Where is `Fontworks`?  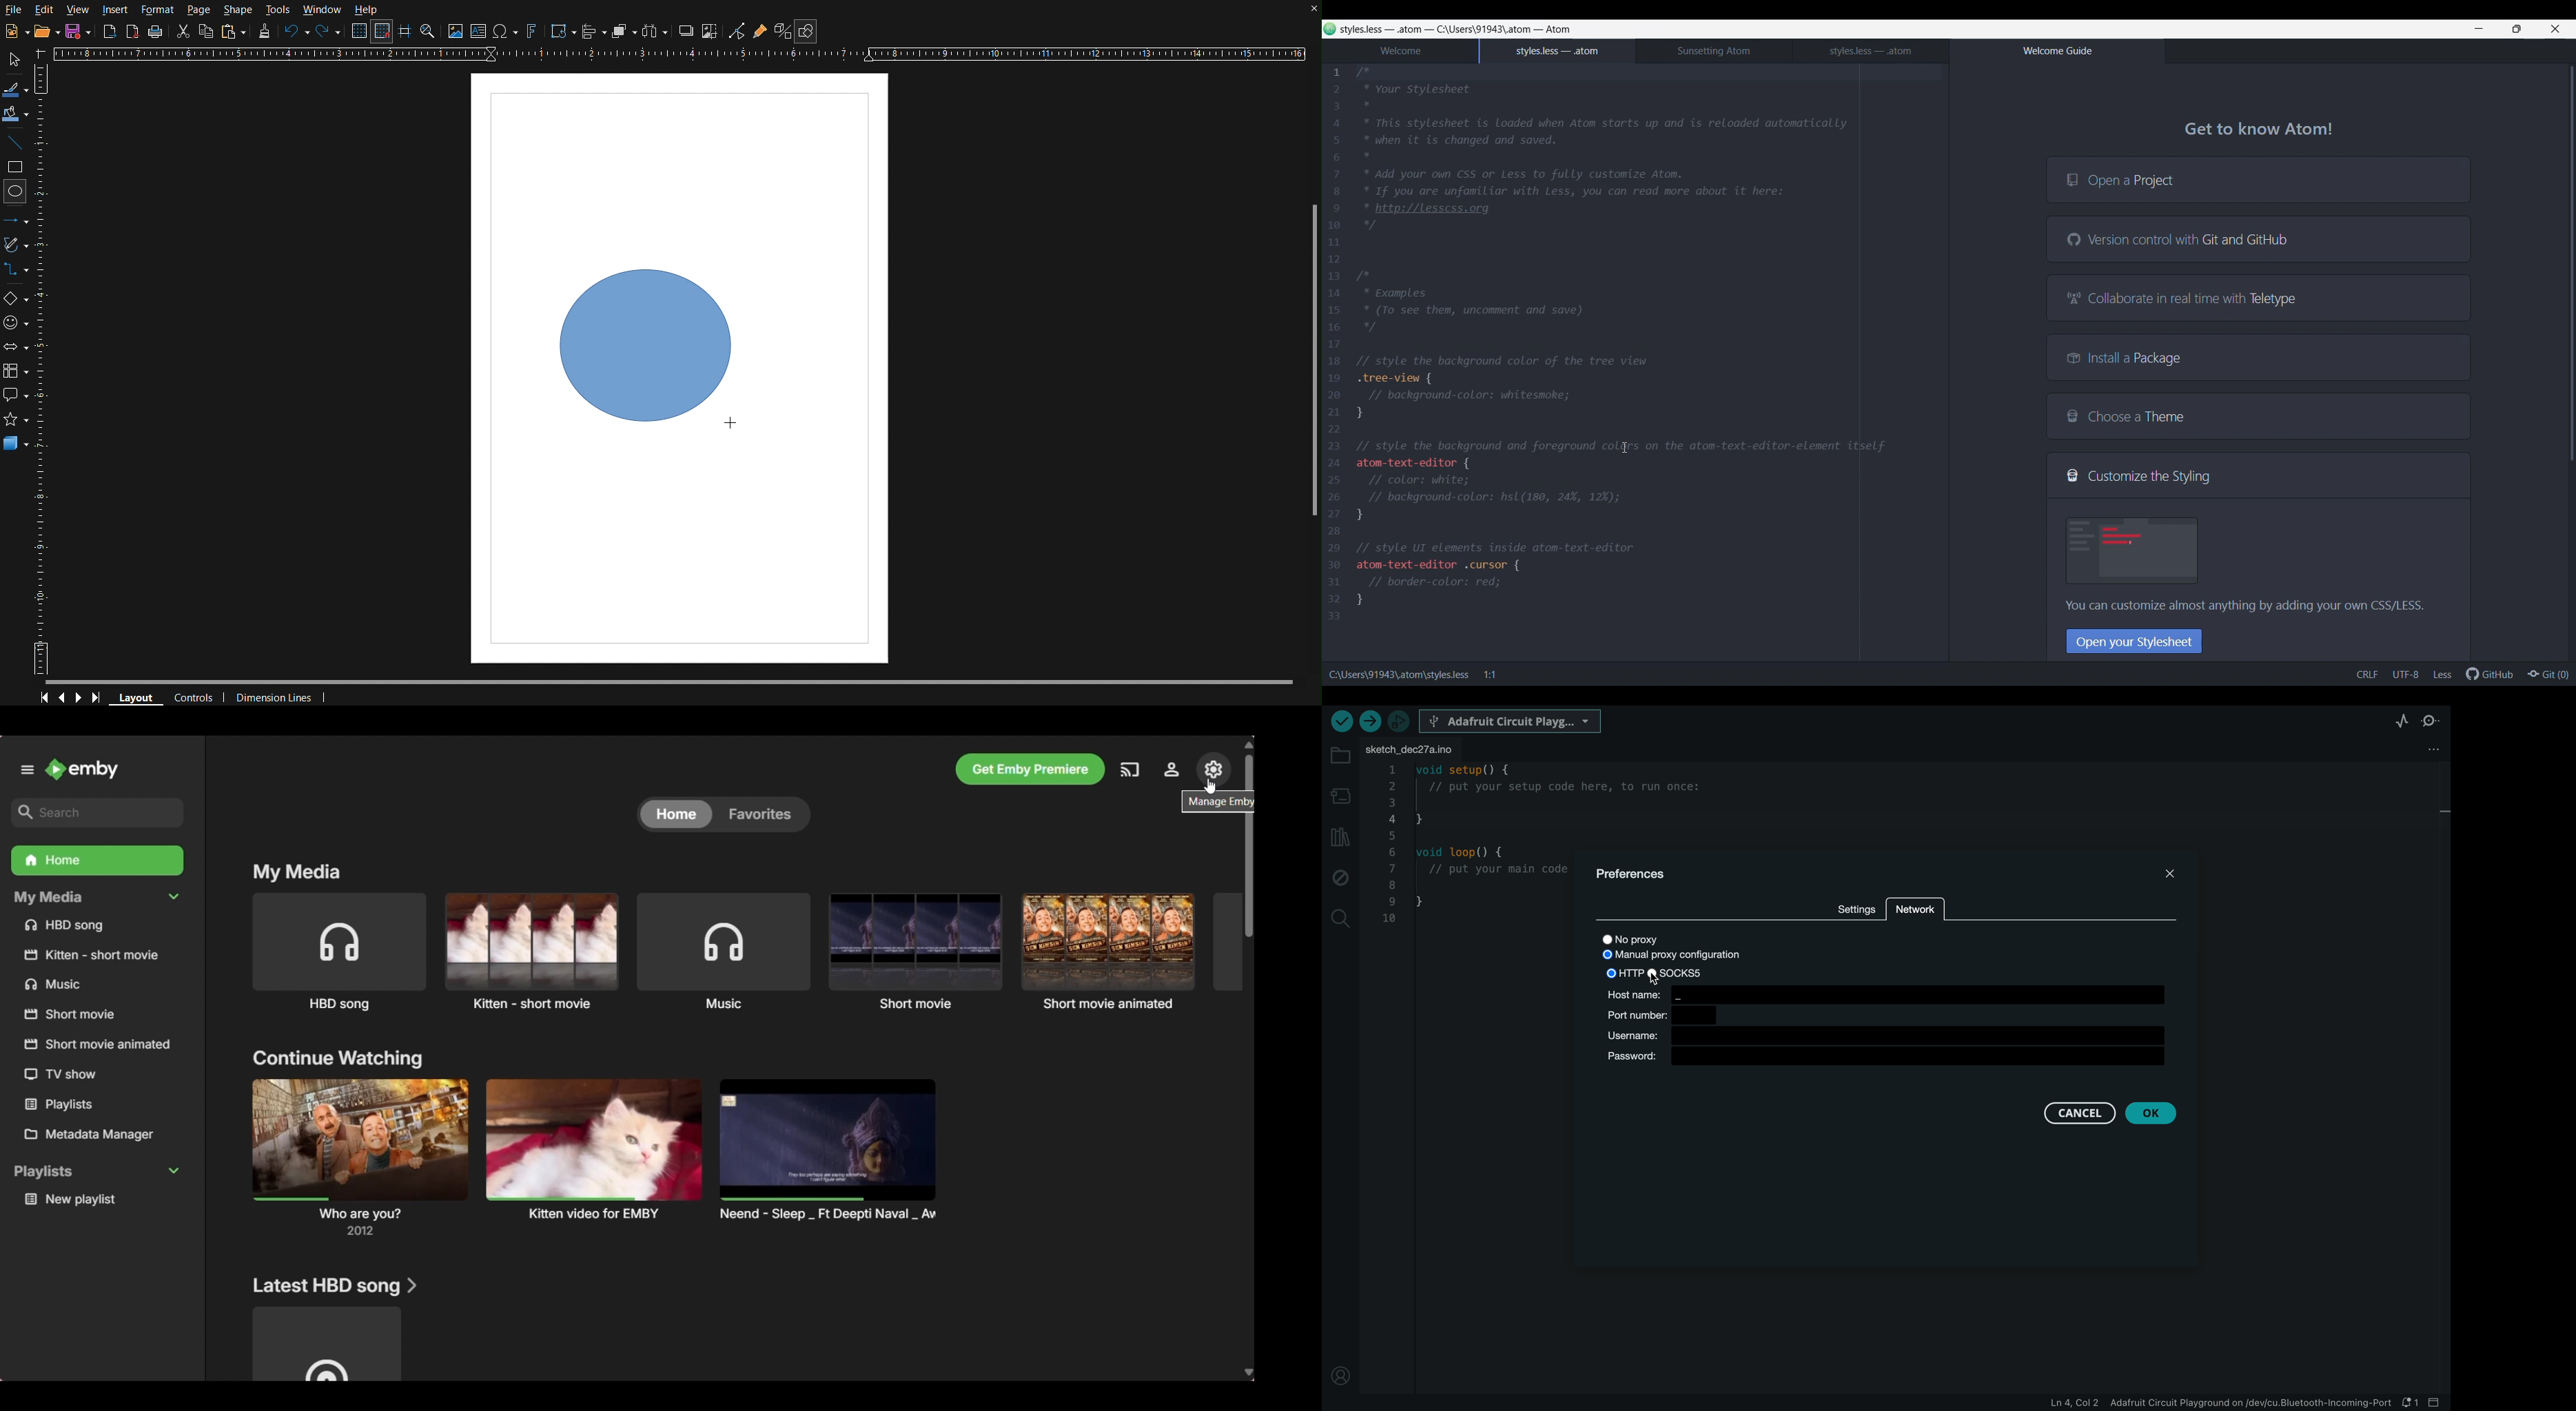 Fontworks is located at coordinates (531, 32).